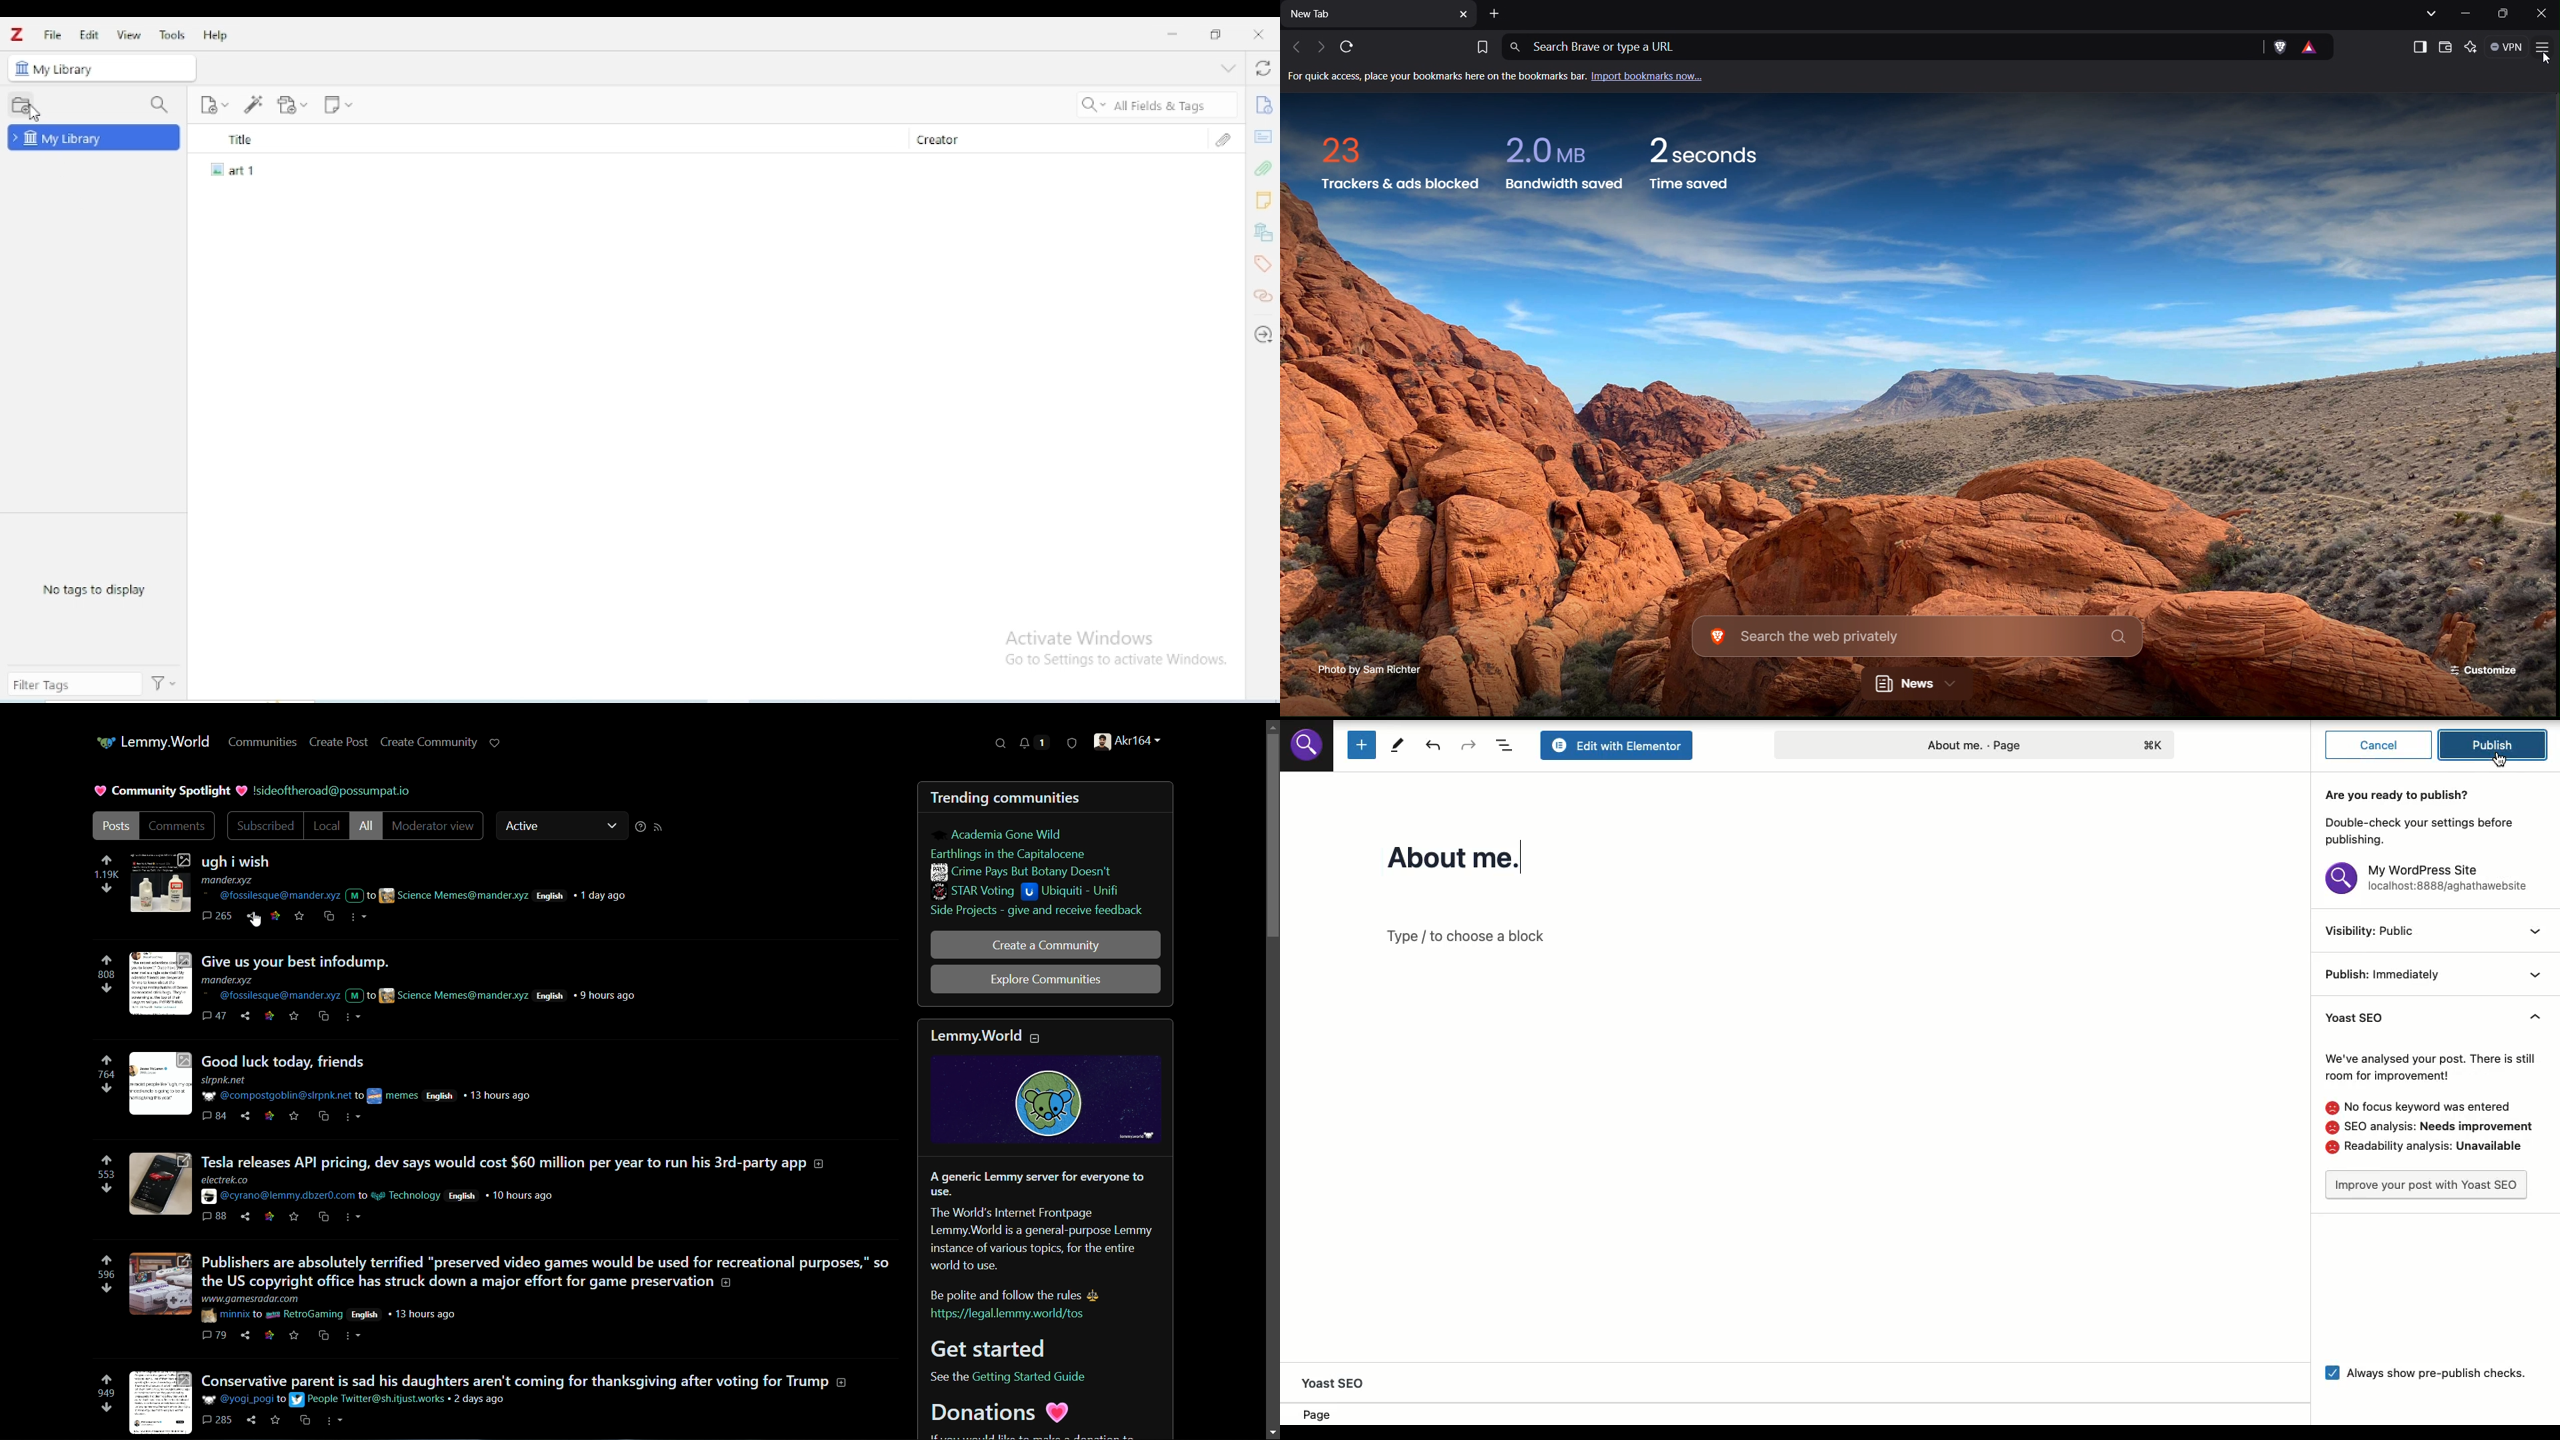 The height and width of the screenshot is (1456, 2576). Describe the element at coordinates (219, 1421) in the screenshot. I see `285 comments` at that location.